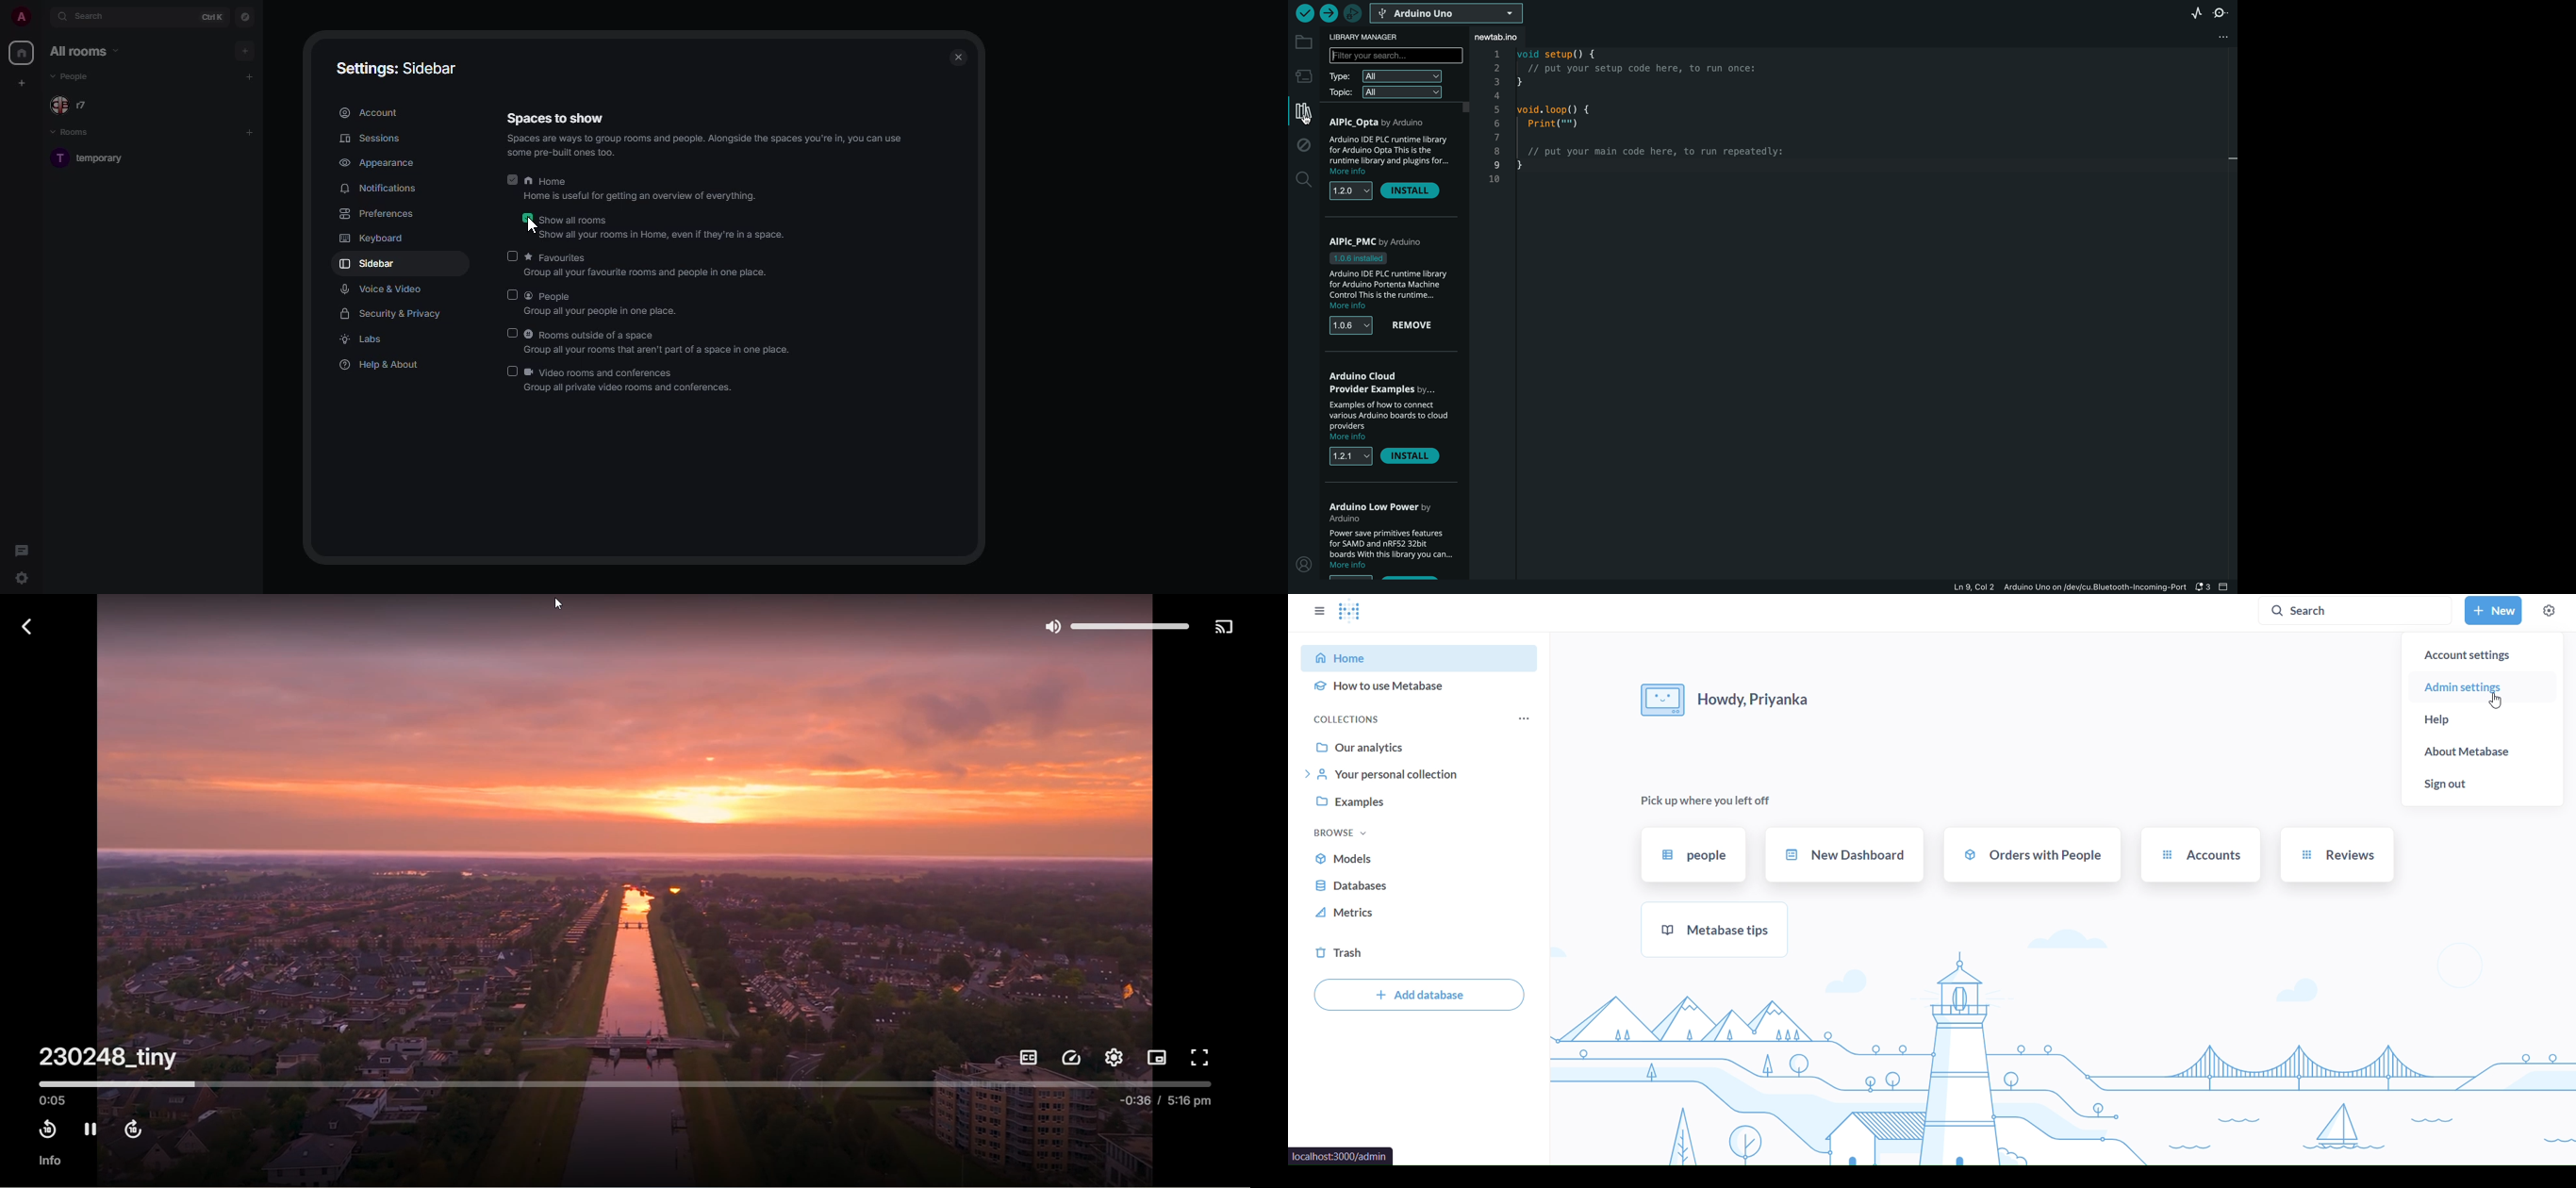 This screenshot has width=2576, height=1204. Describe the element at coordinates (2223, 12) in the screenshot. I see `serial monitor` at that location.